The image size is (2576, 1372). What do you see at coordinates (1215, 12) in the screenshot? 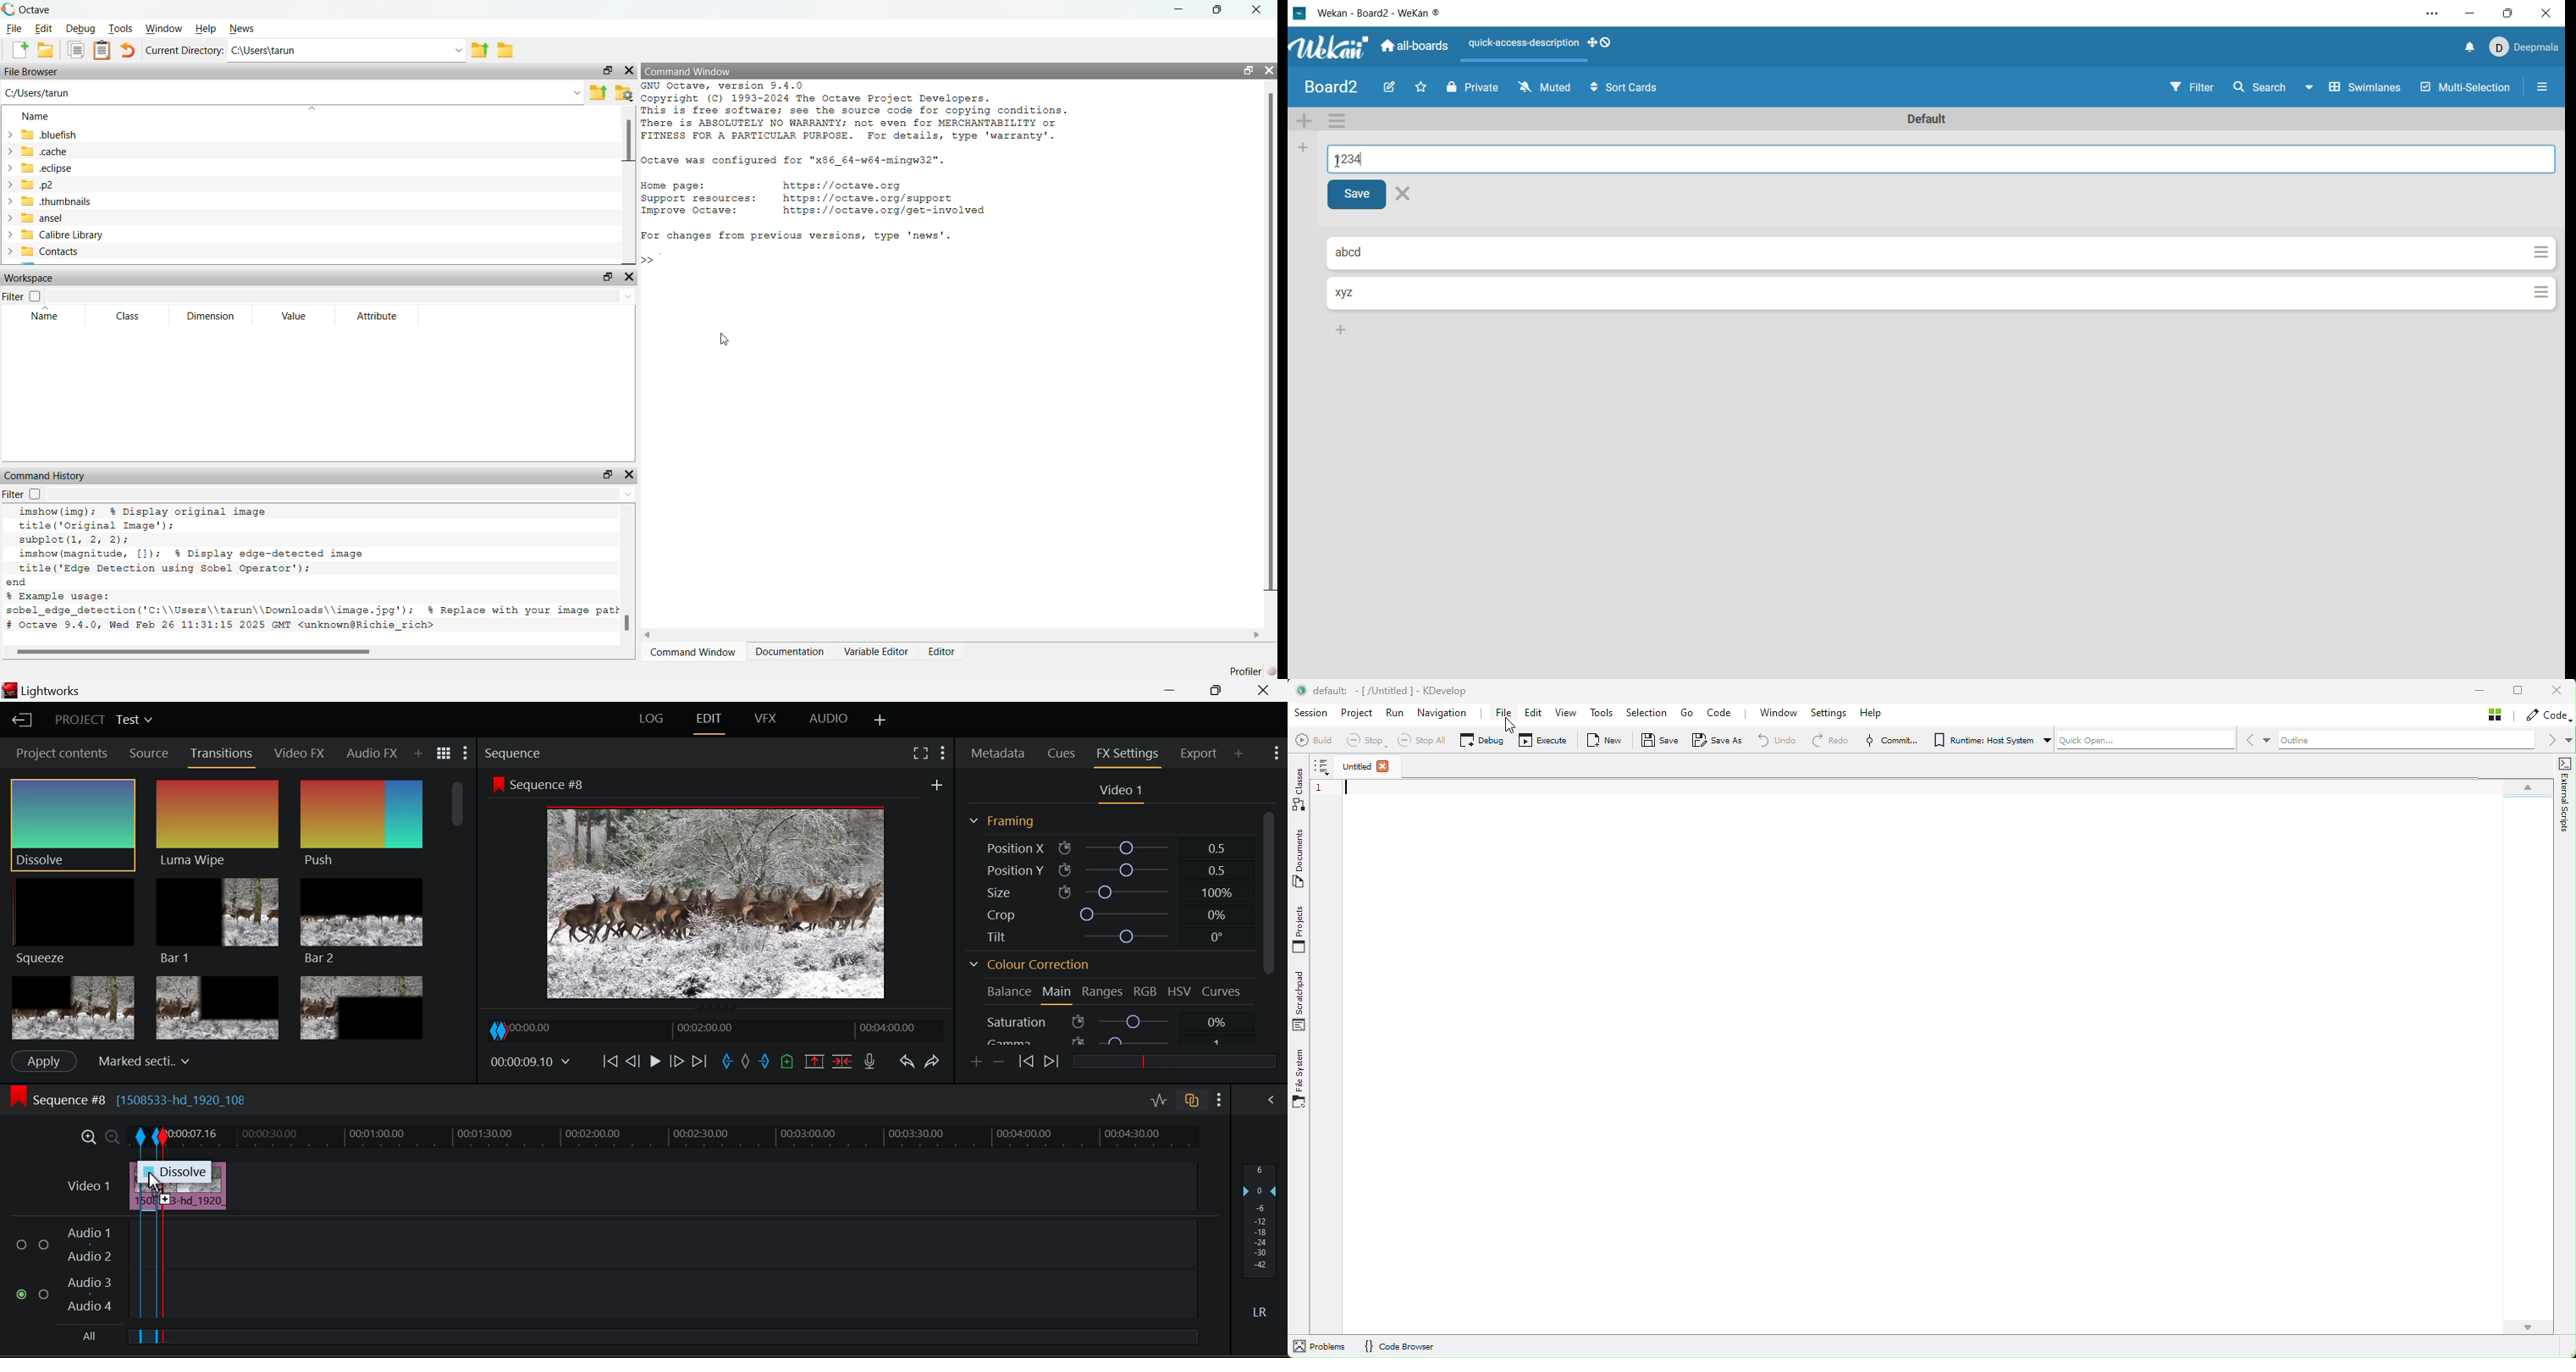
I see `restore down` at bounding box center [1215, 12].